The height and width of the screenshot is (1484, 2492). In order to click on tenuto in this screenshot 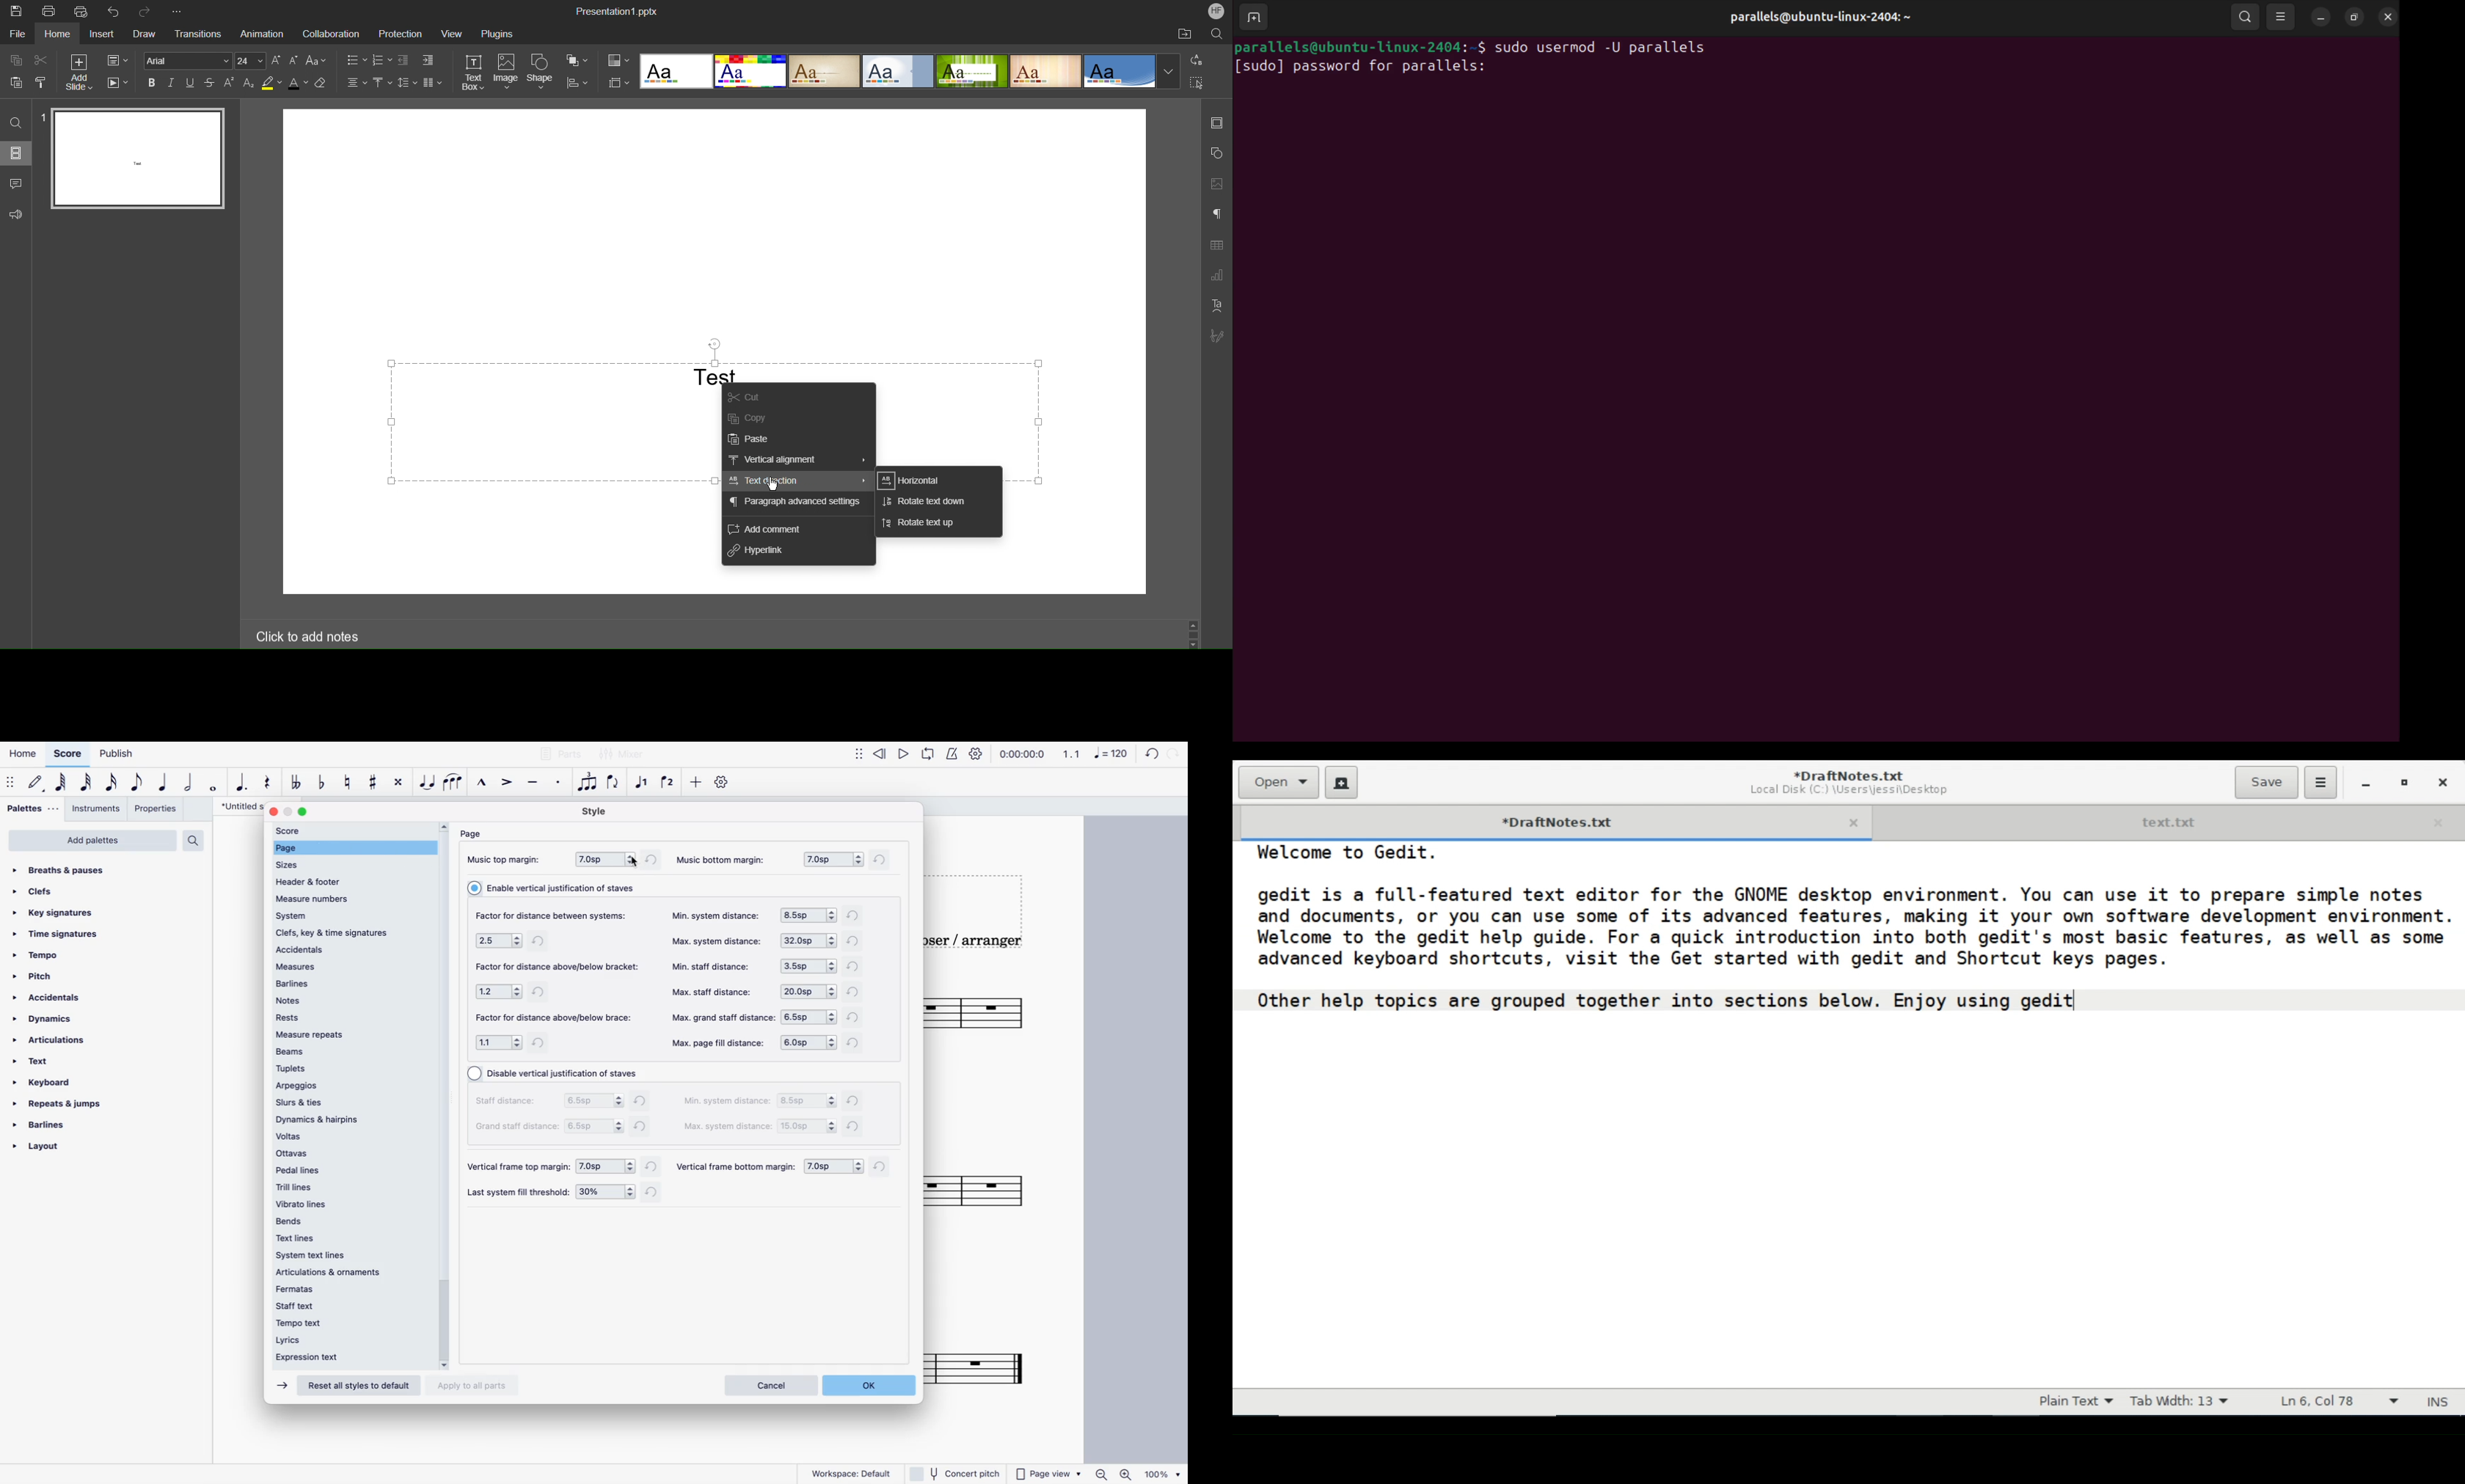, I will do `click(533, 784)`.